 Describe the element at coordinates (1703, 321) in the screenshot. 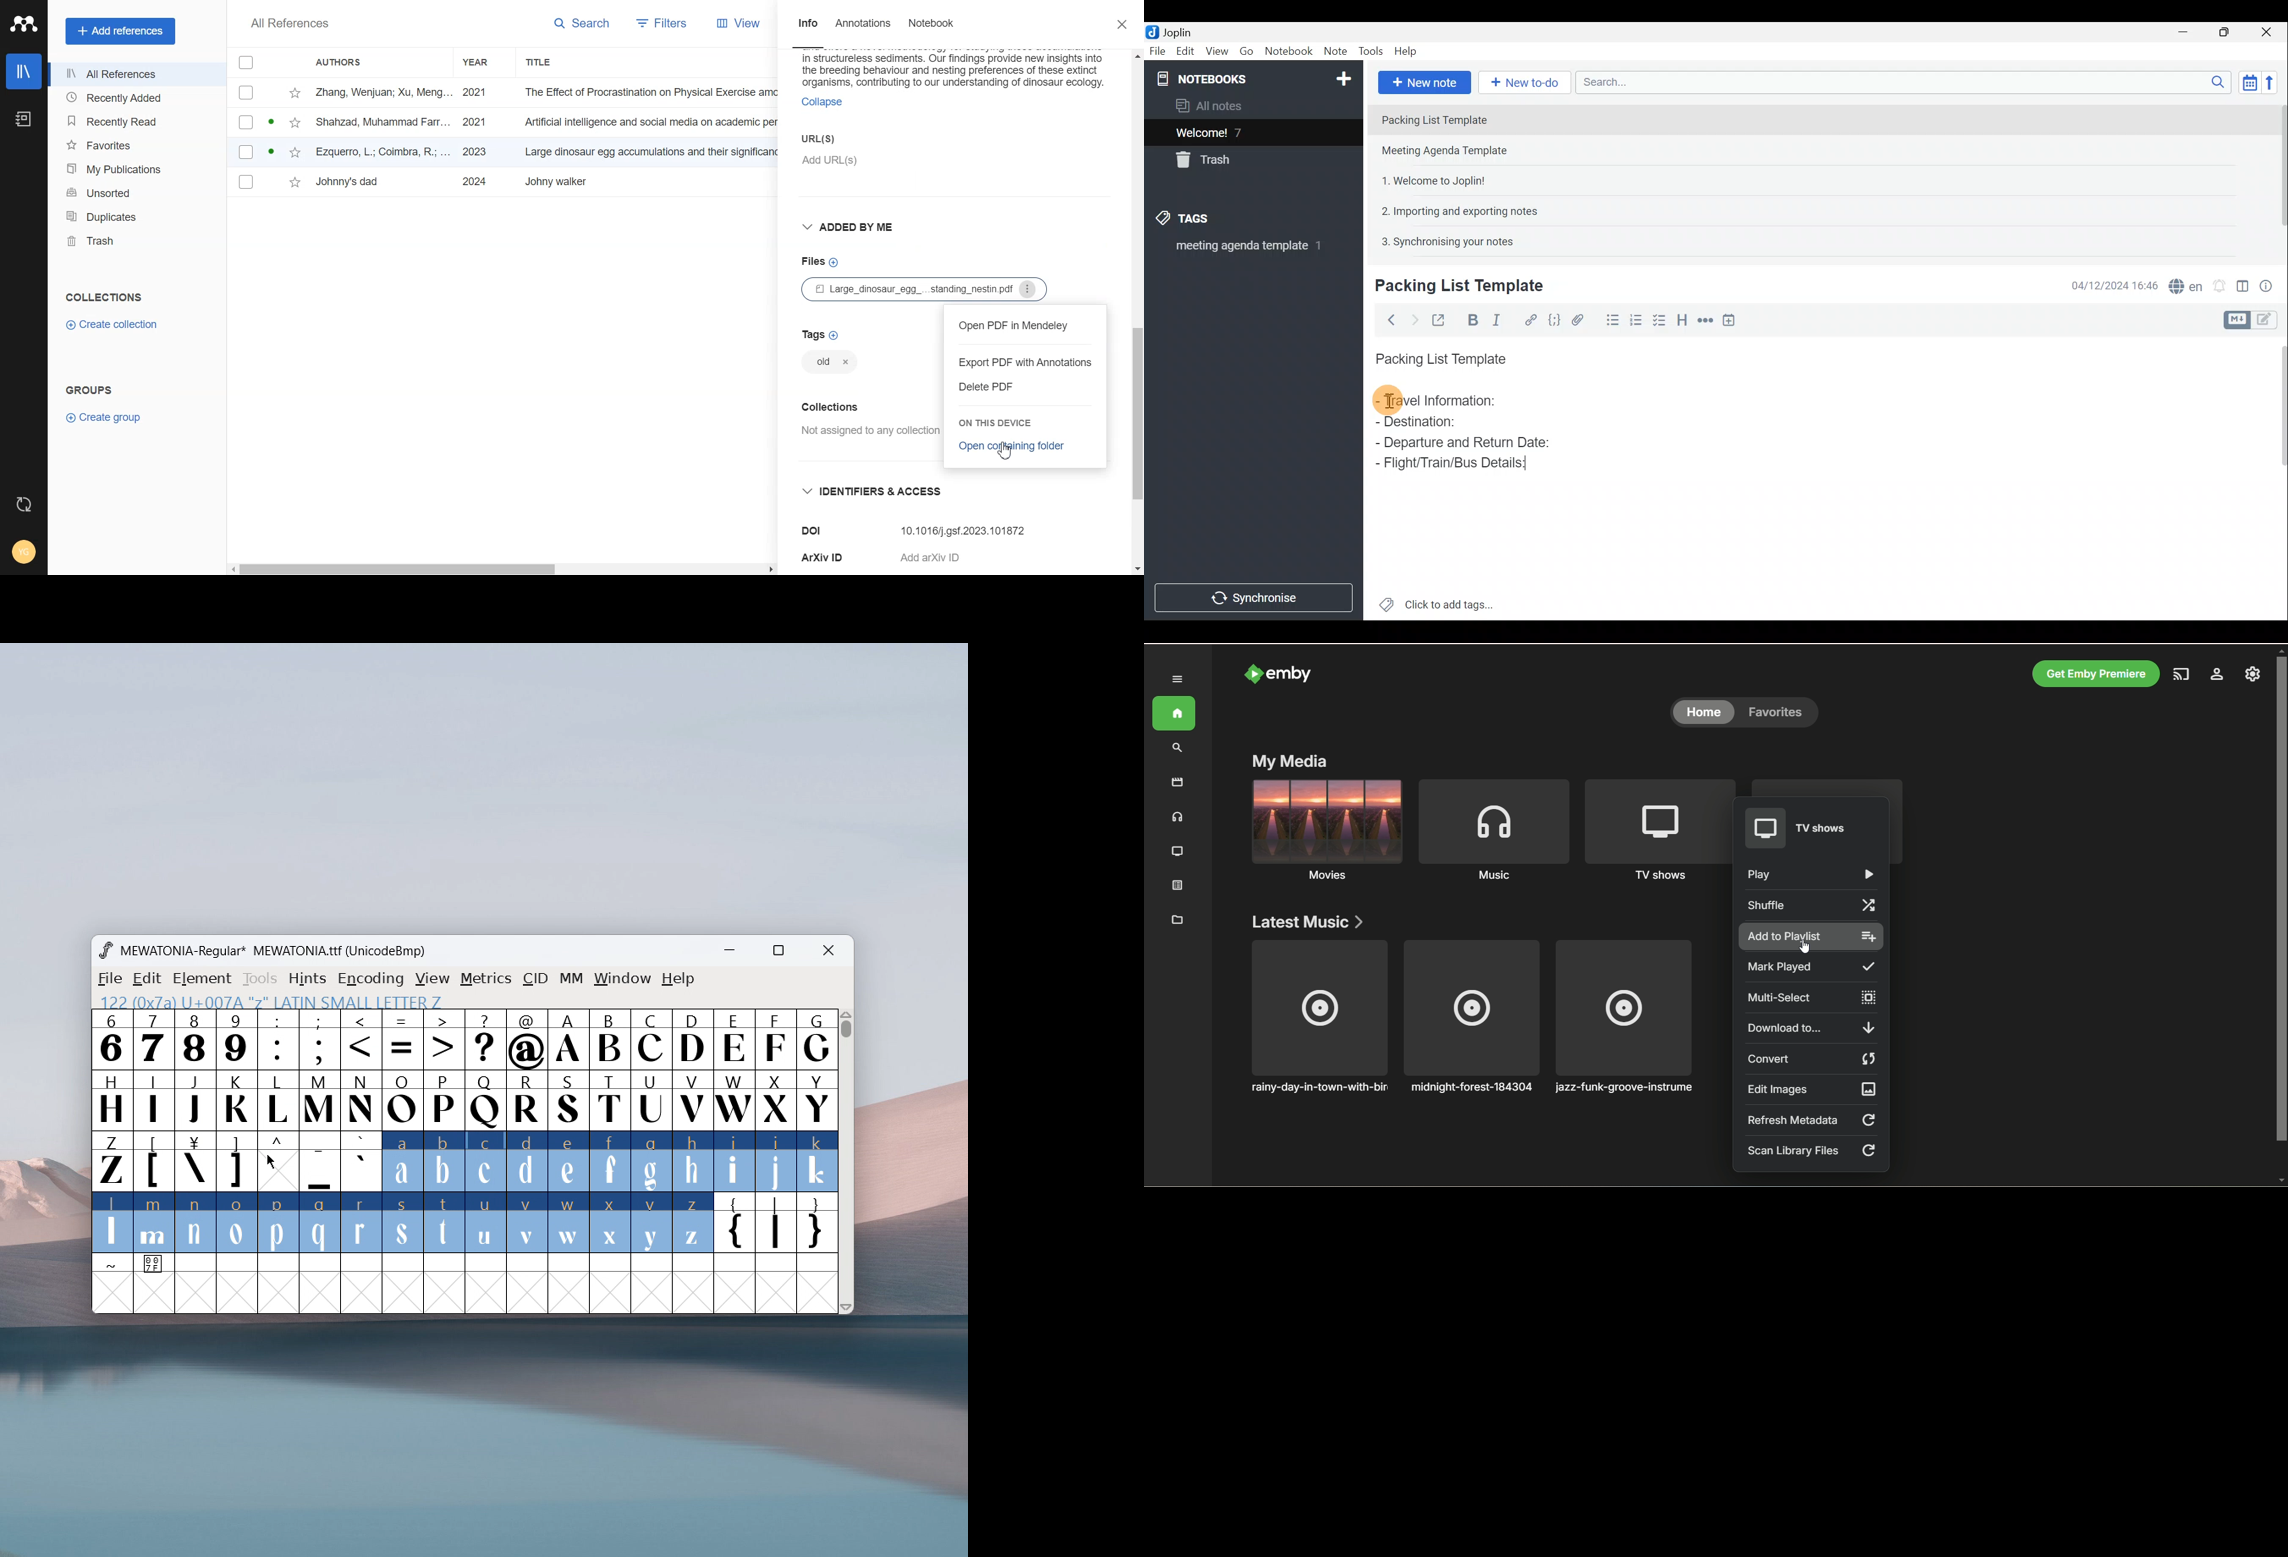

I see `Horizontal rule` at that location.